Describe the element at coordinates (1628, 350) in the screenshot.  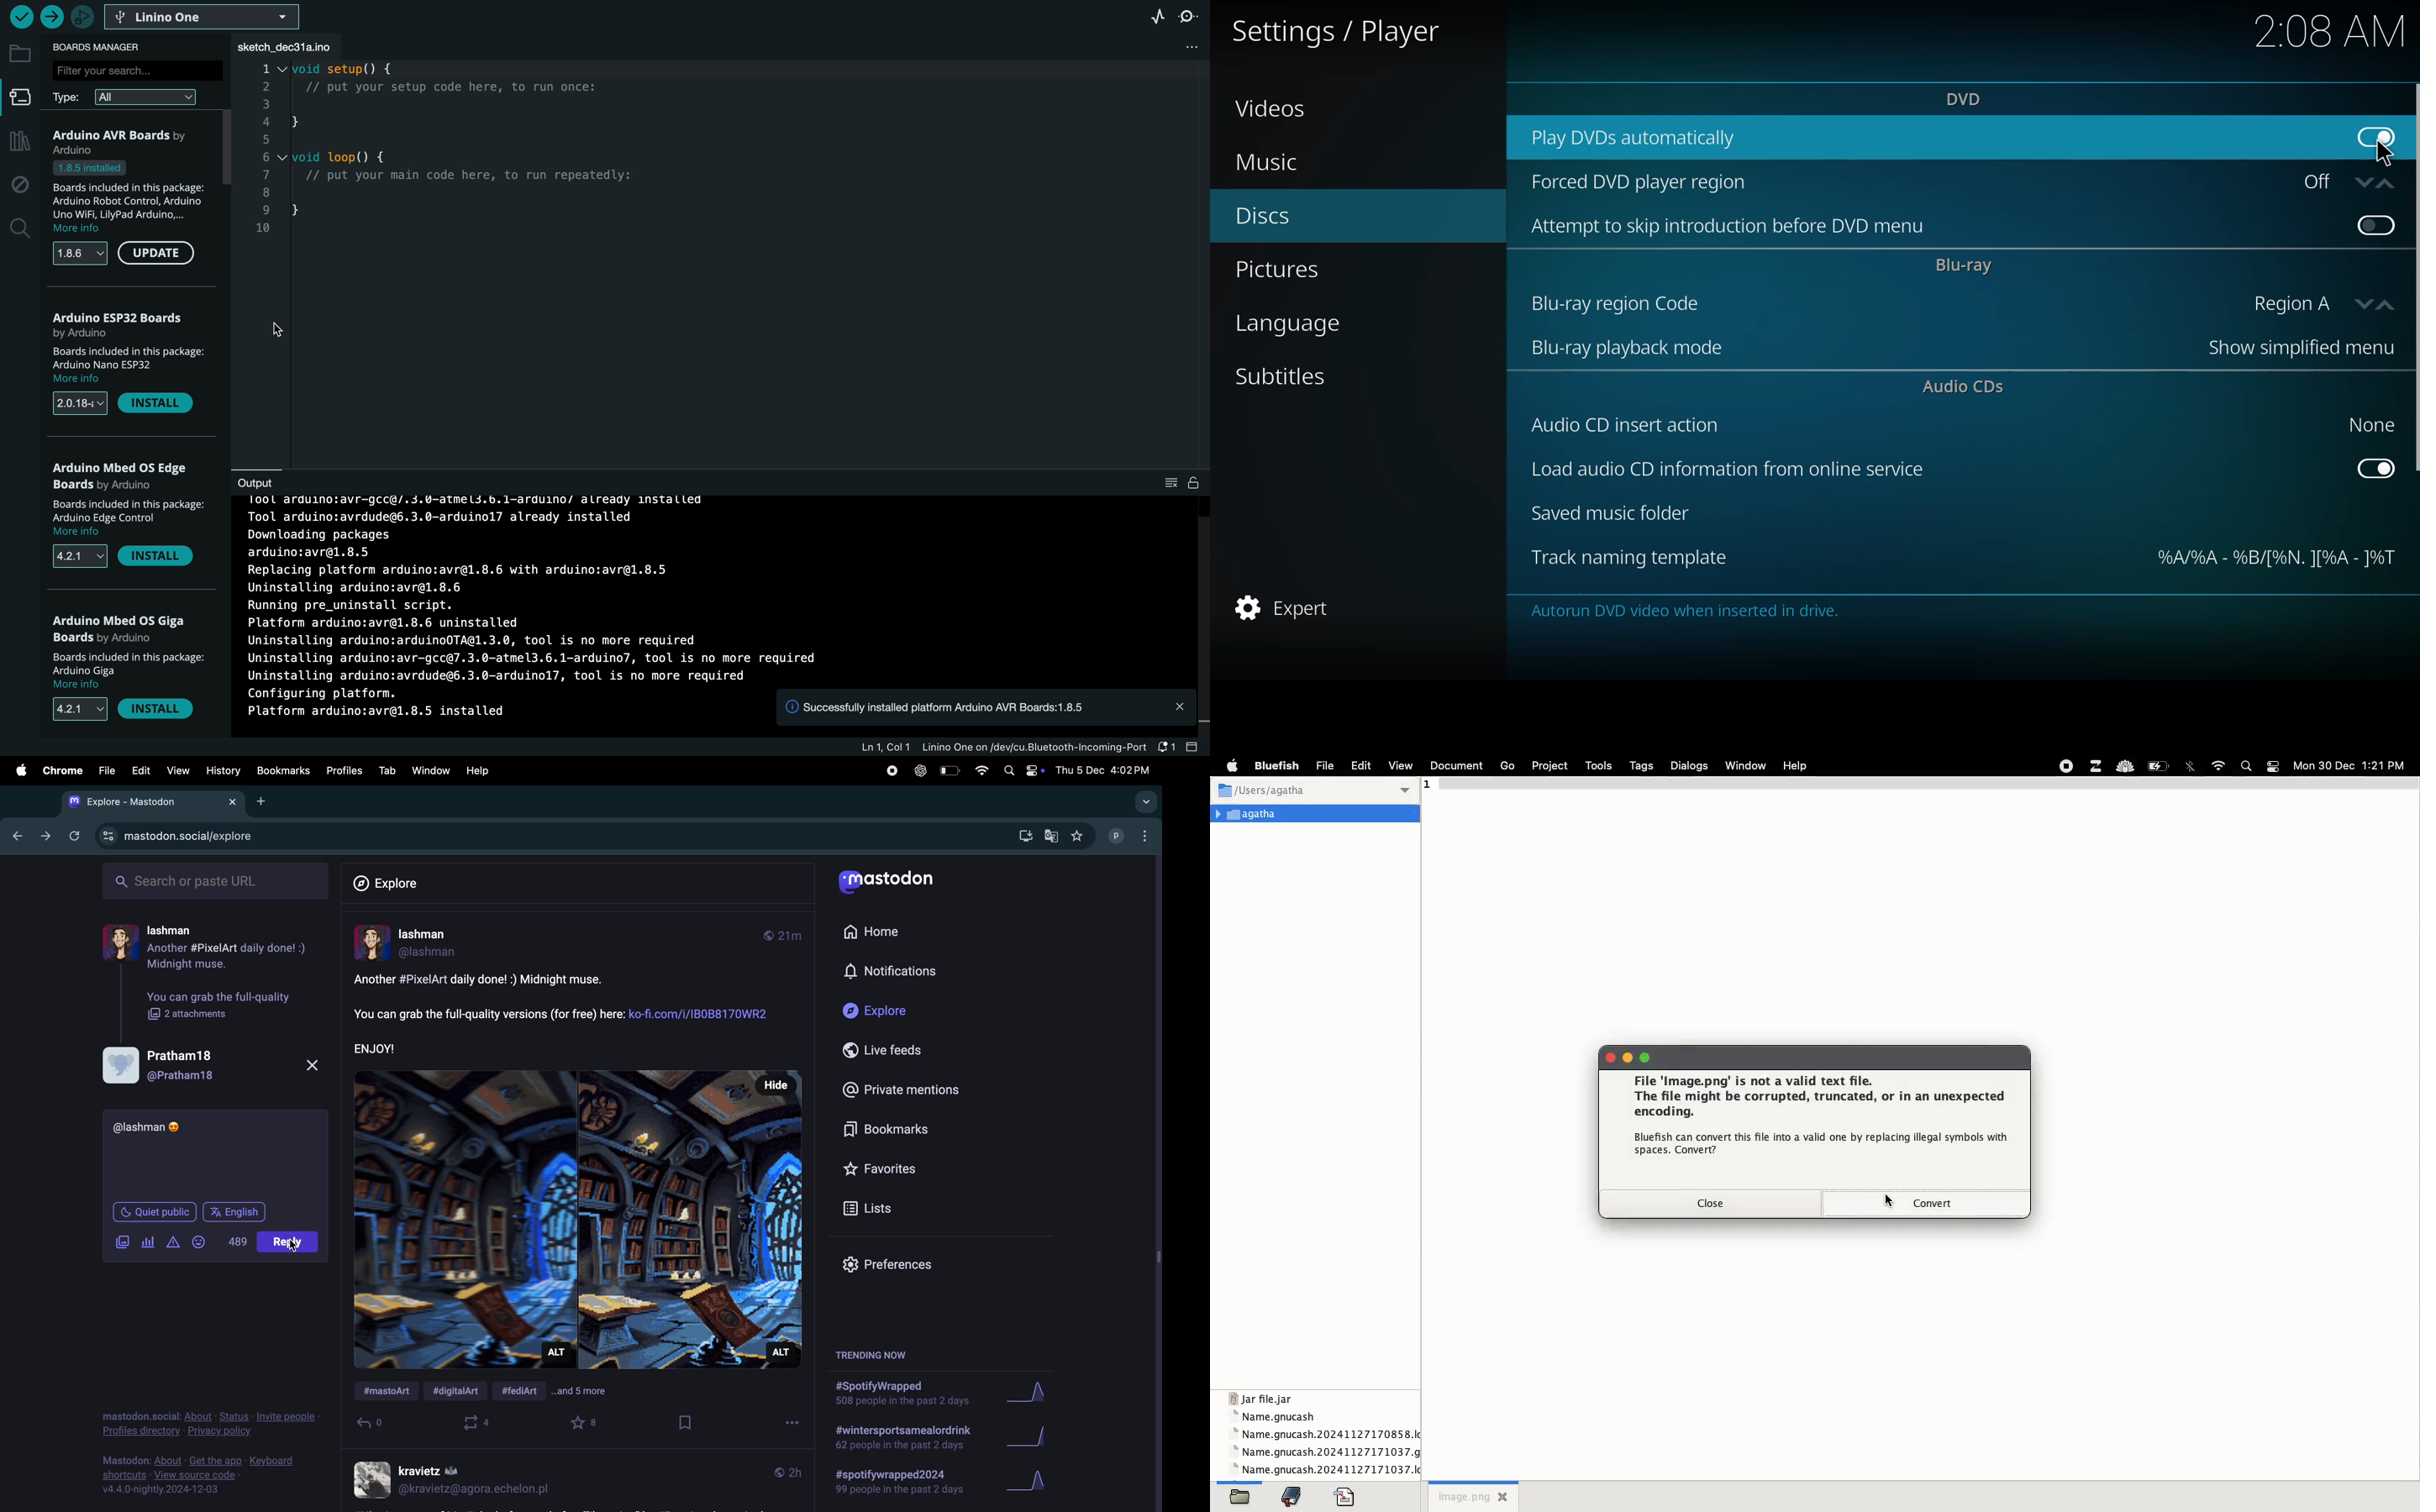
I see `bluray playback mode` at that location.